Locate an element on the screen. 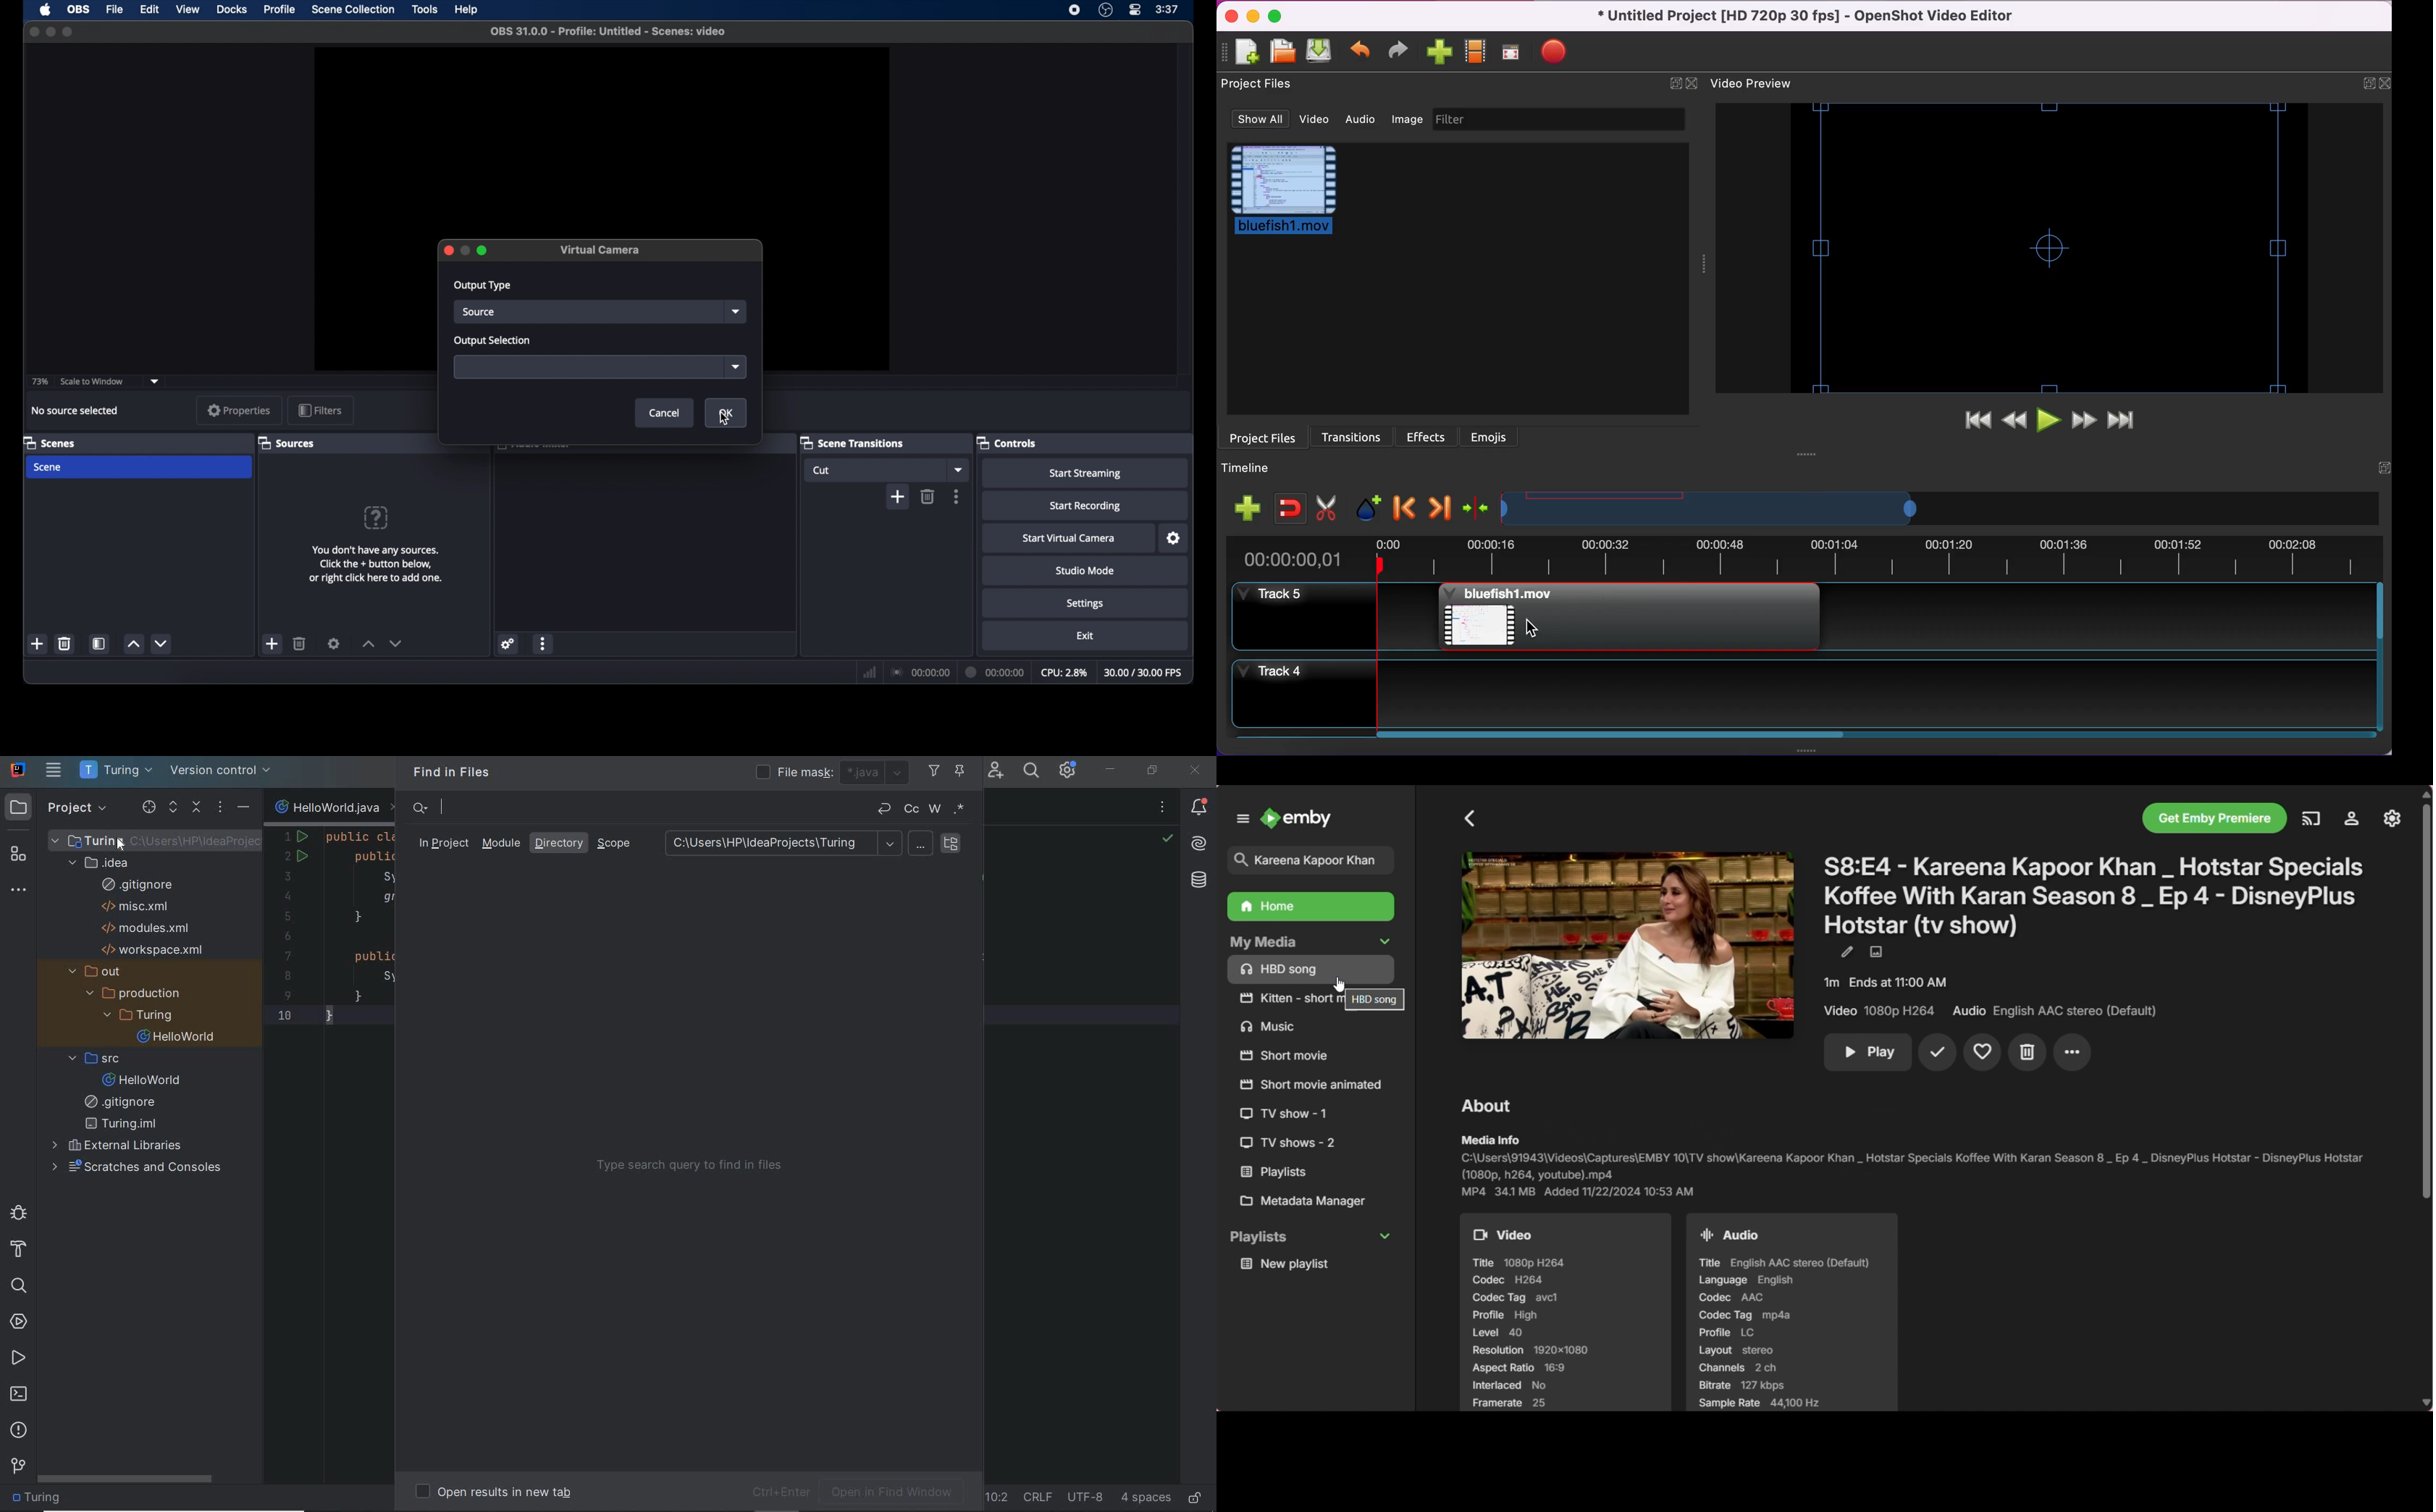  scene transitions is located at coordinates (853, 442).